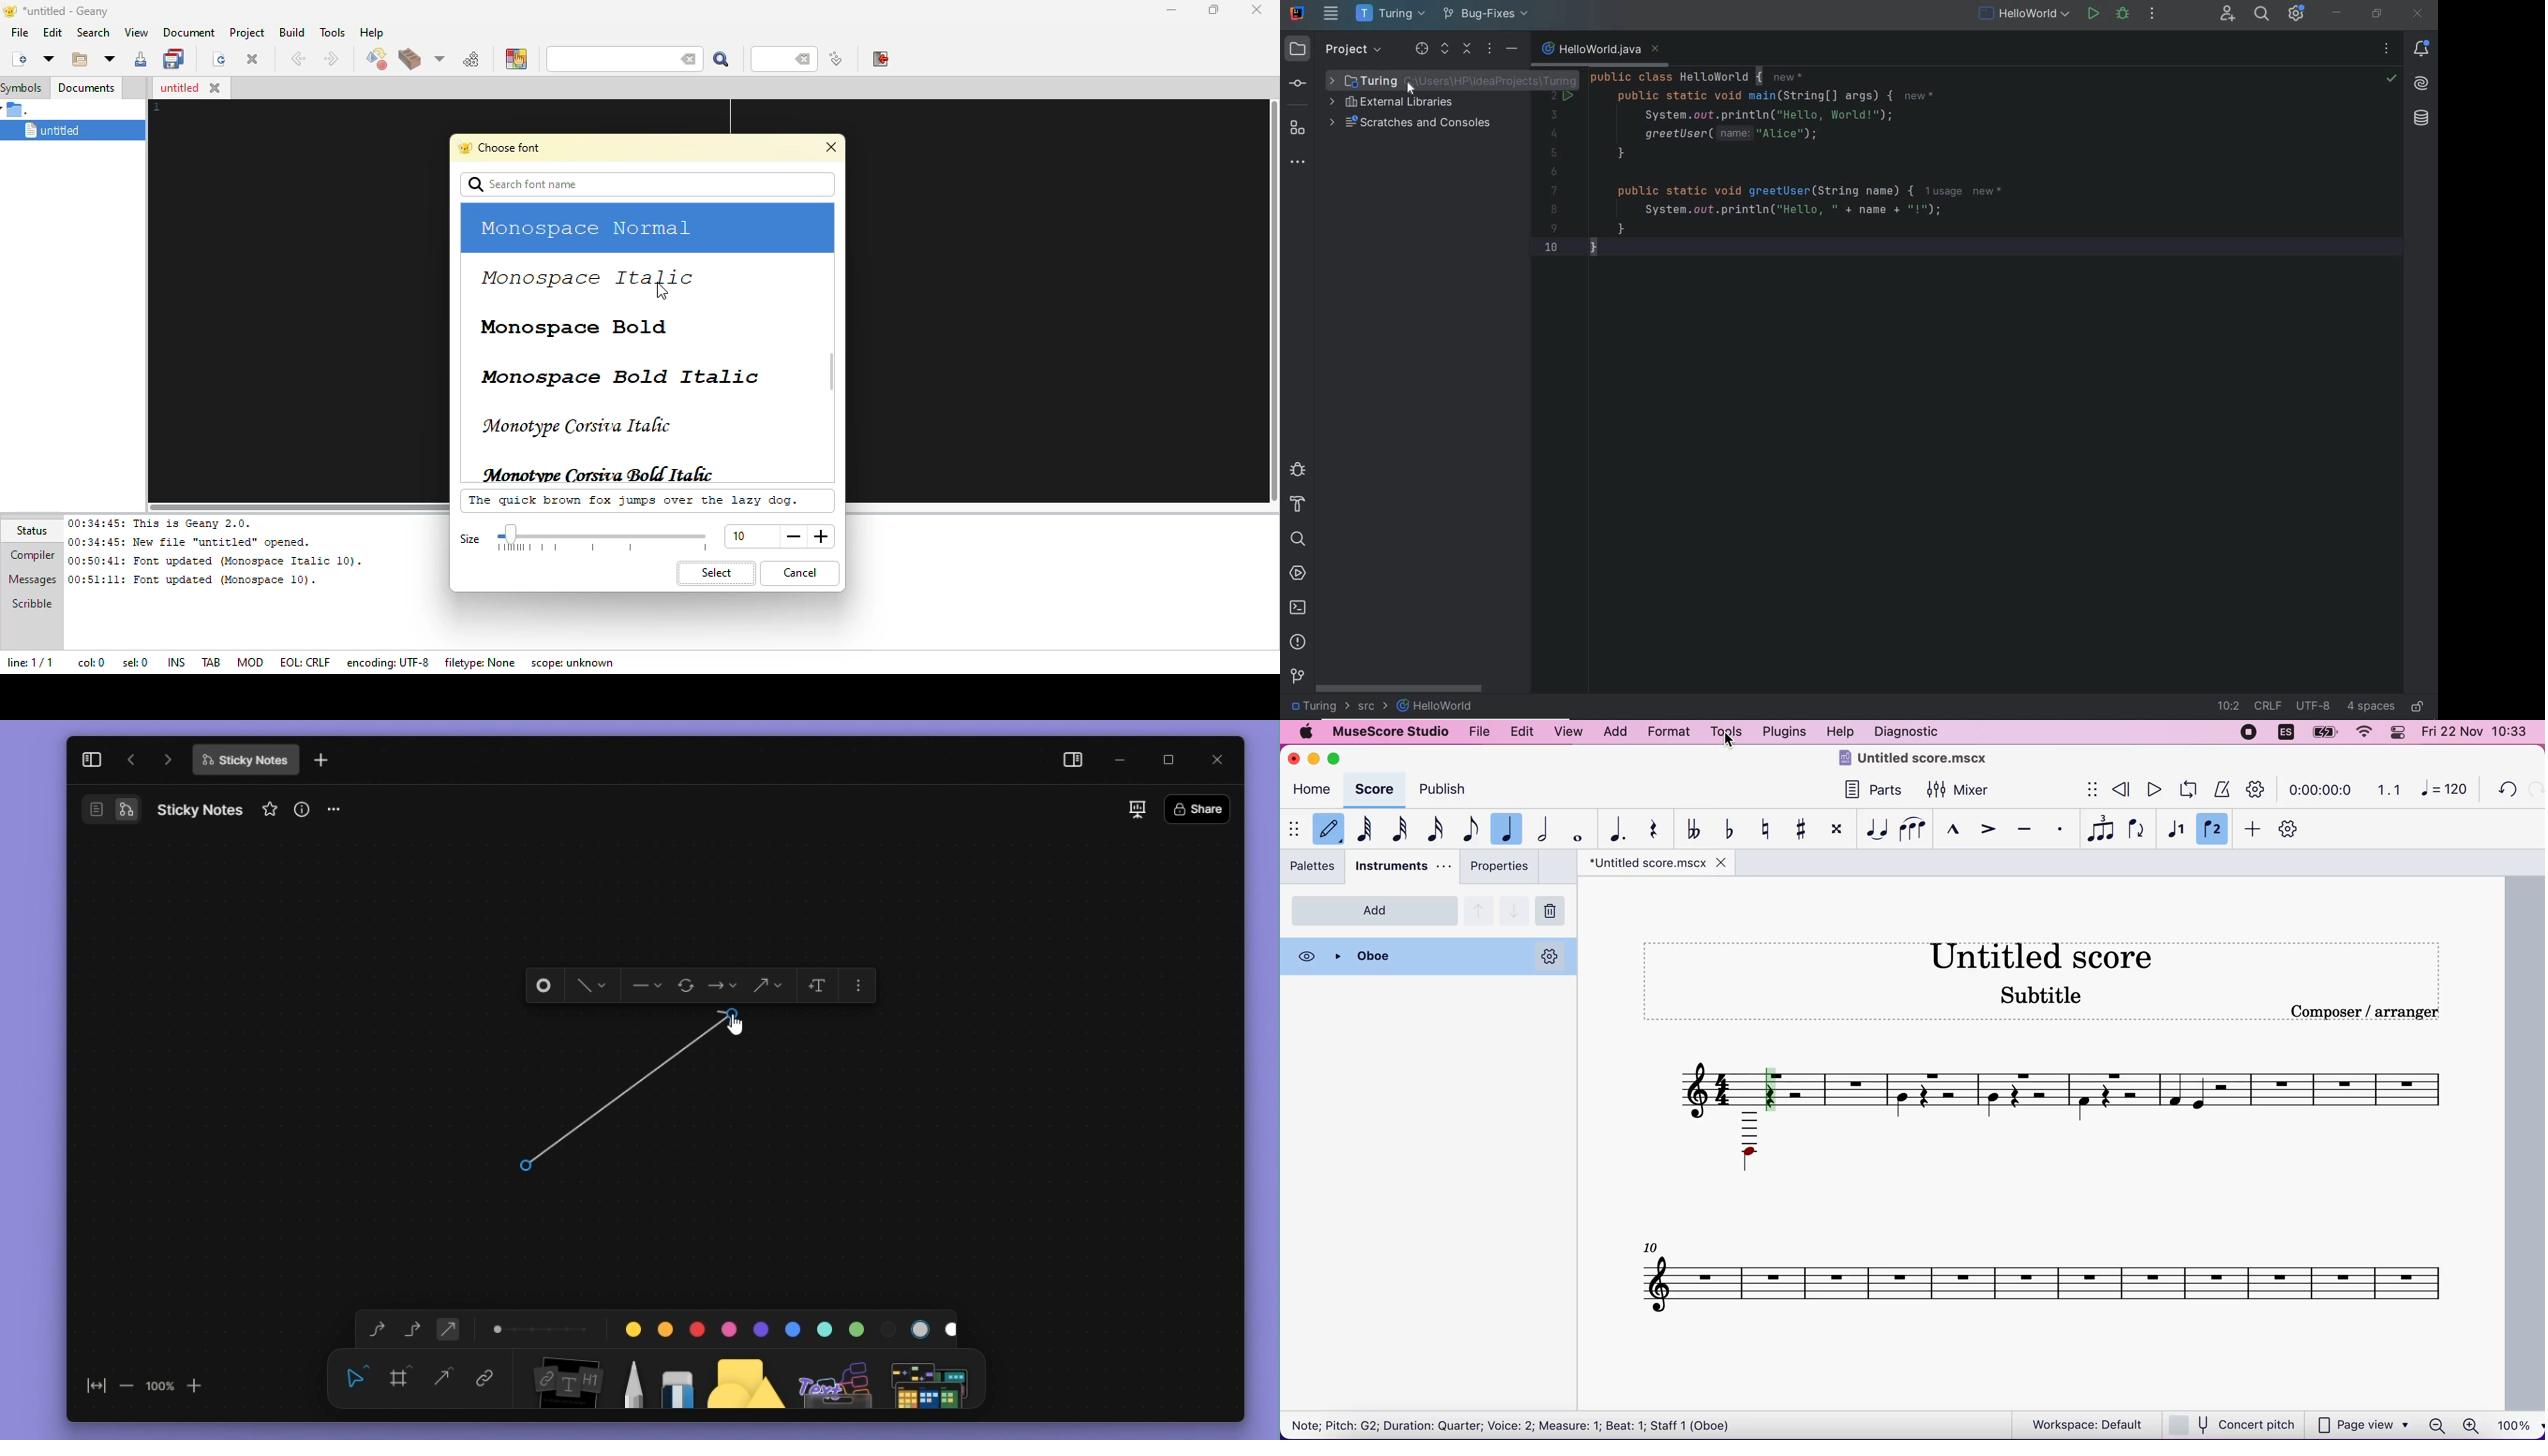 The height and width of the screenshot is (1456, 2548). I want to click on view, so click(1572, 734).